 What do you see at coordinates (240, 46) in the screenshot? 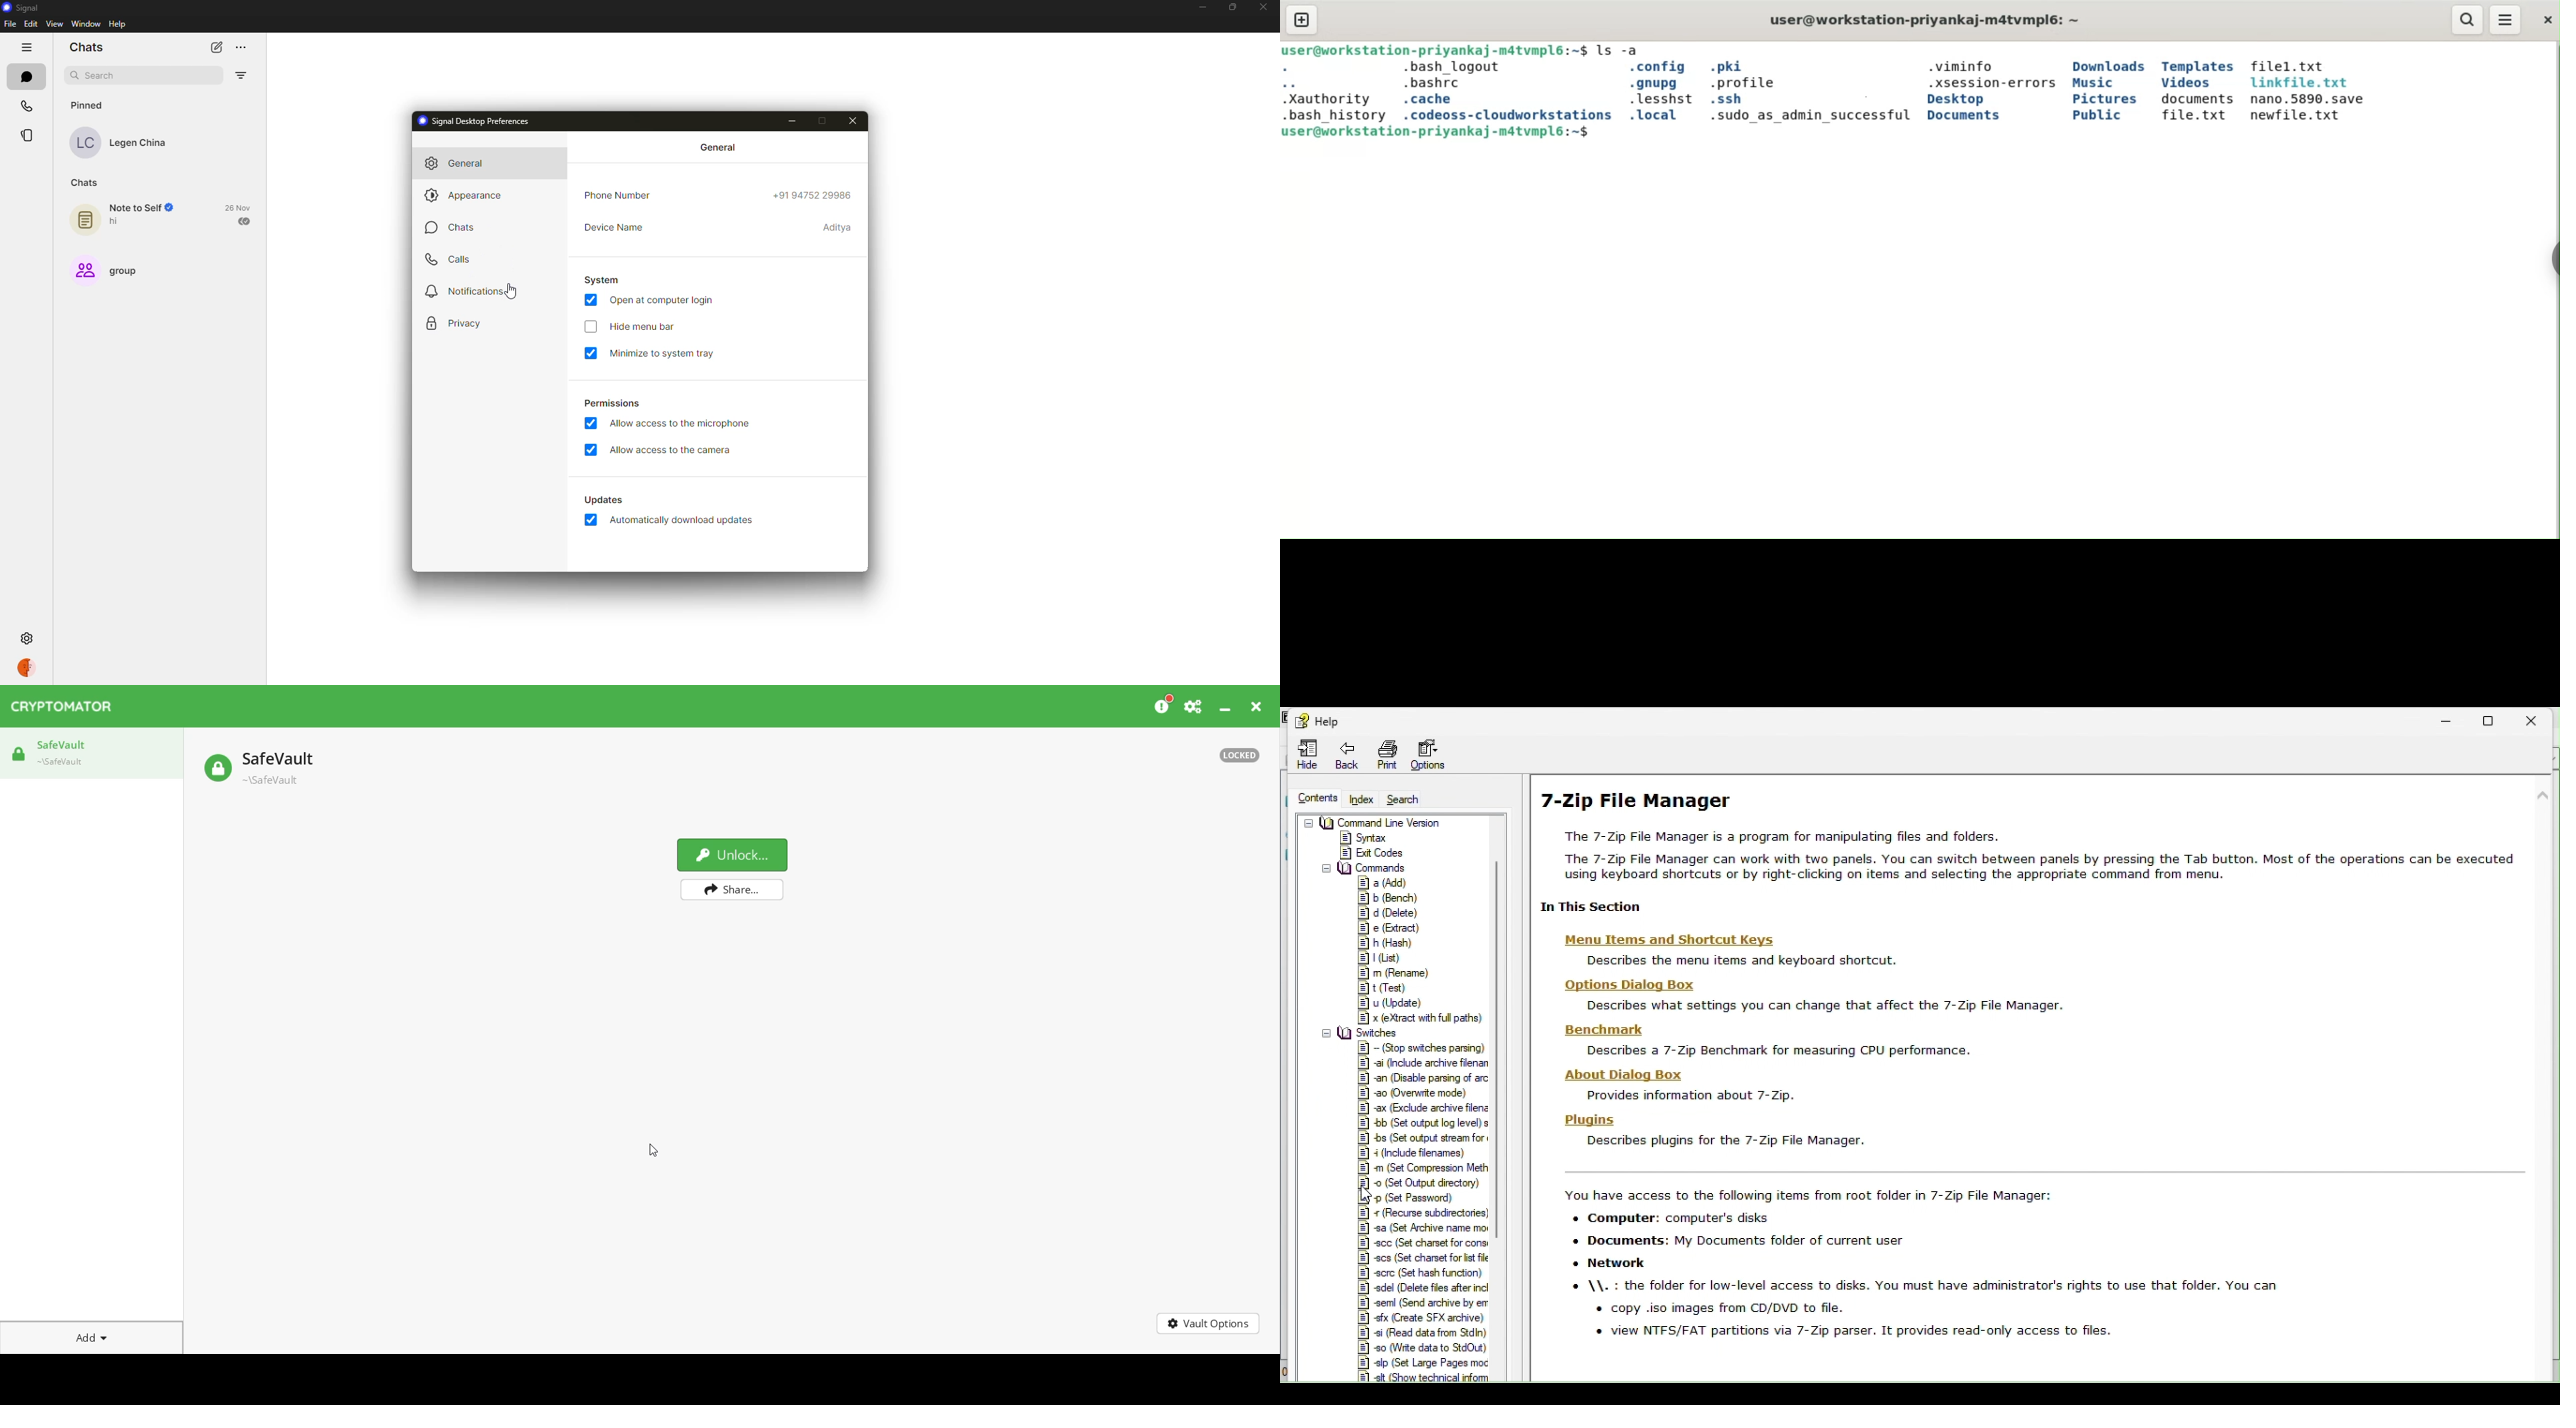
I see `more` at bounding box center [240, 46].